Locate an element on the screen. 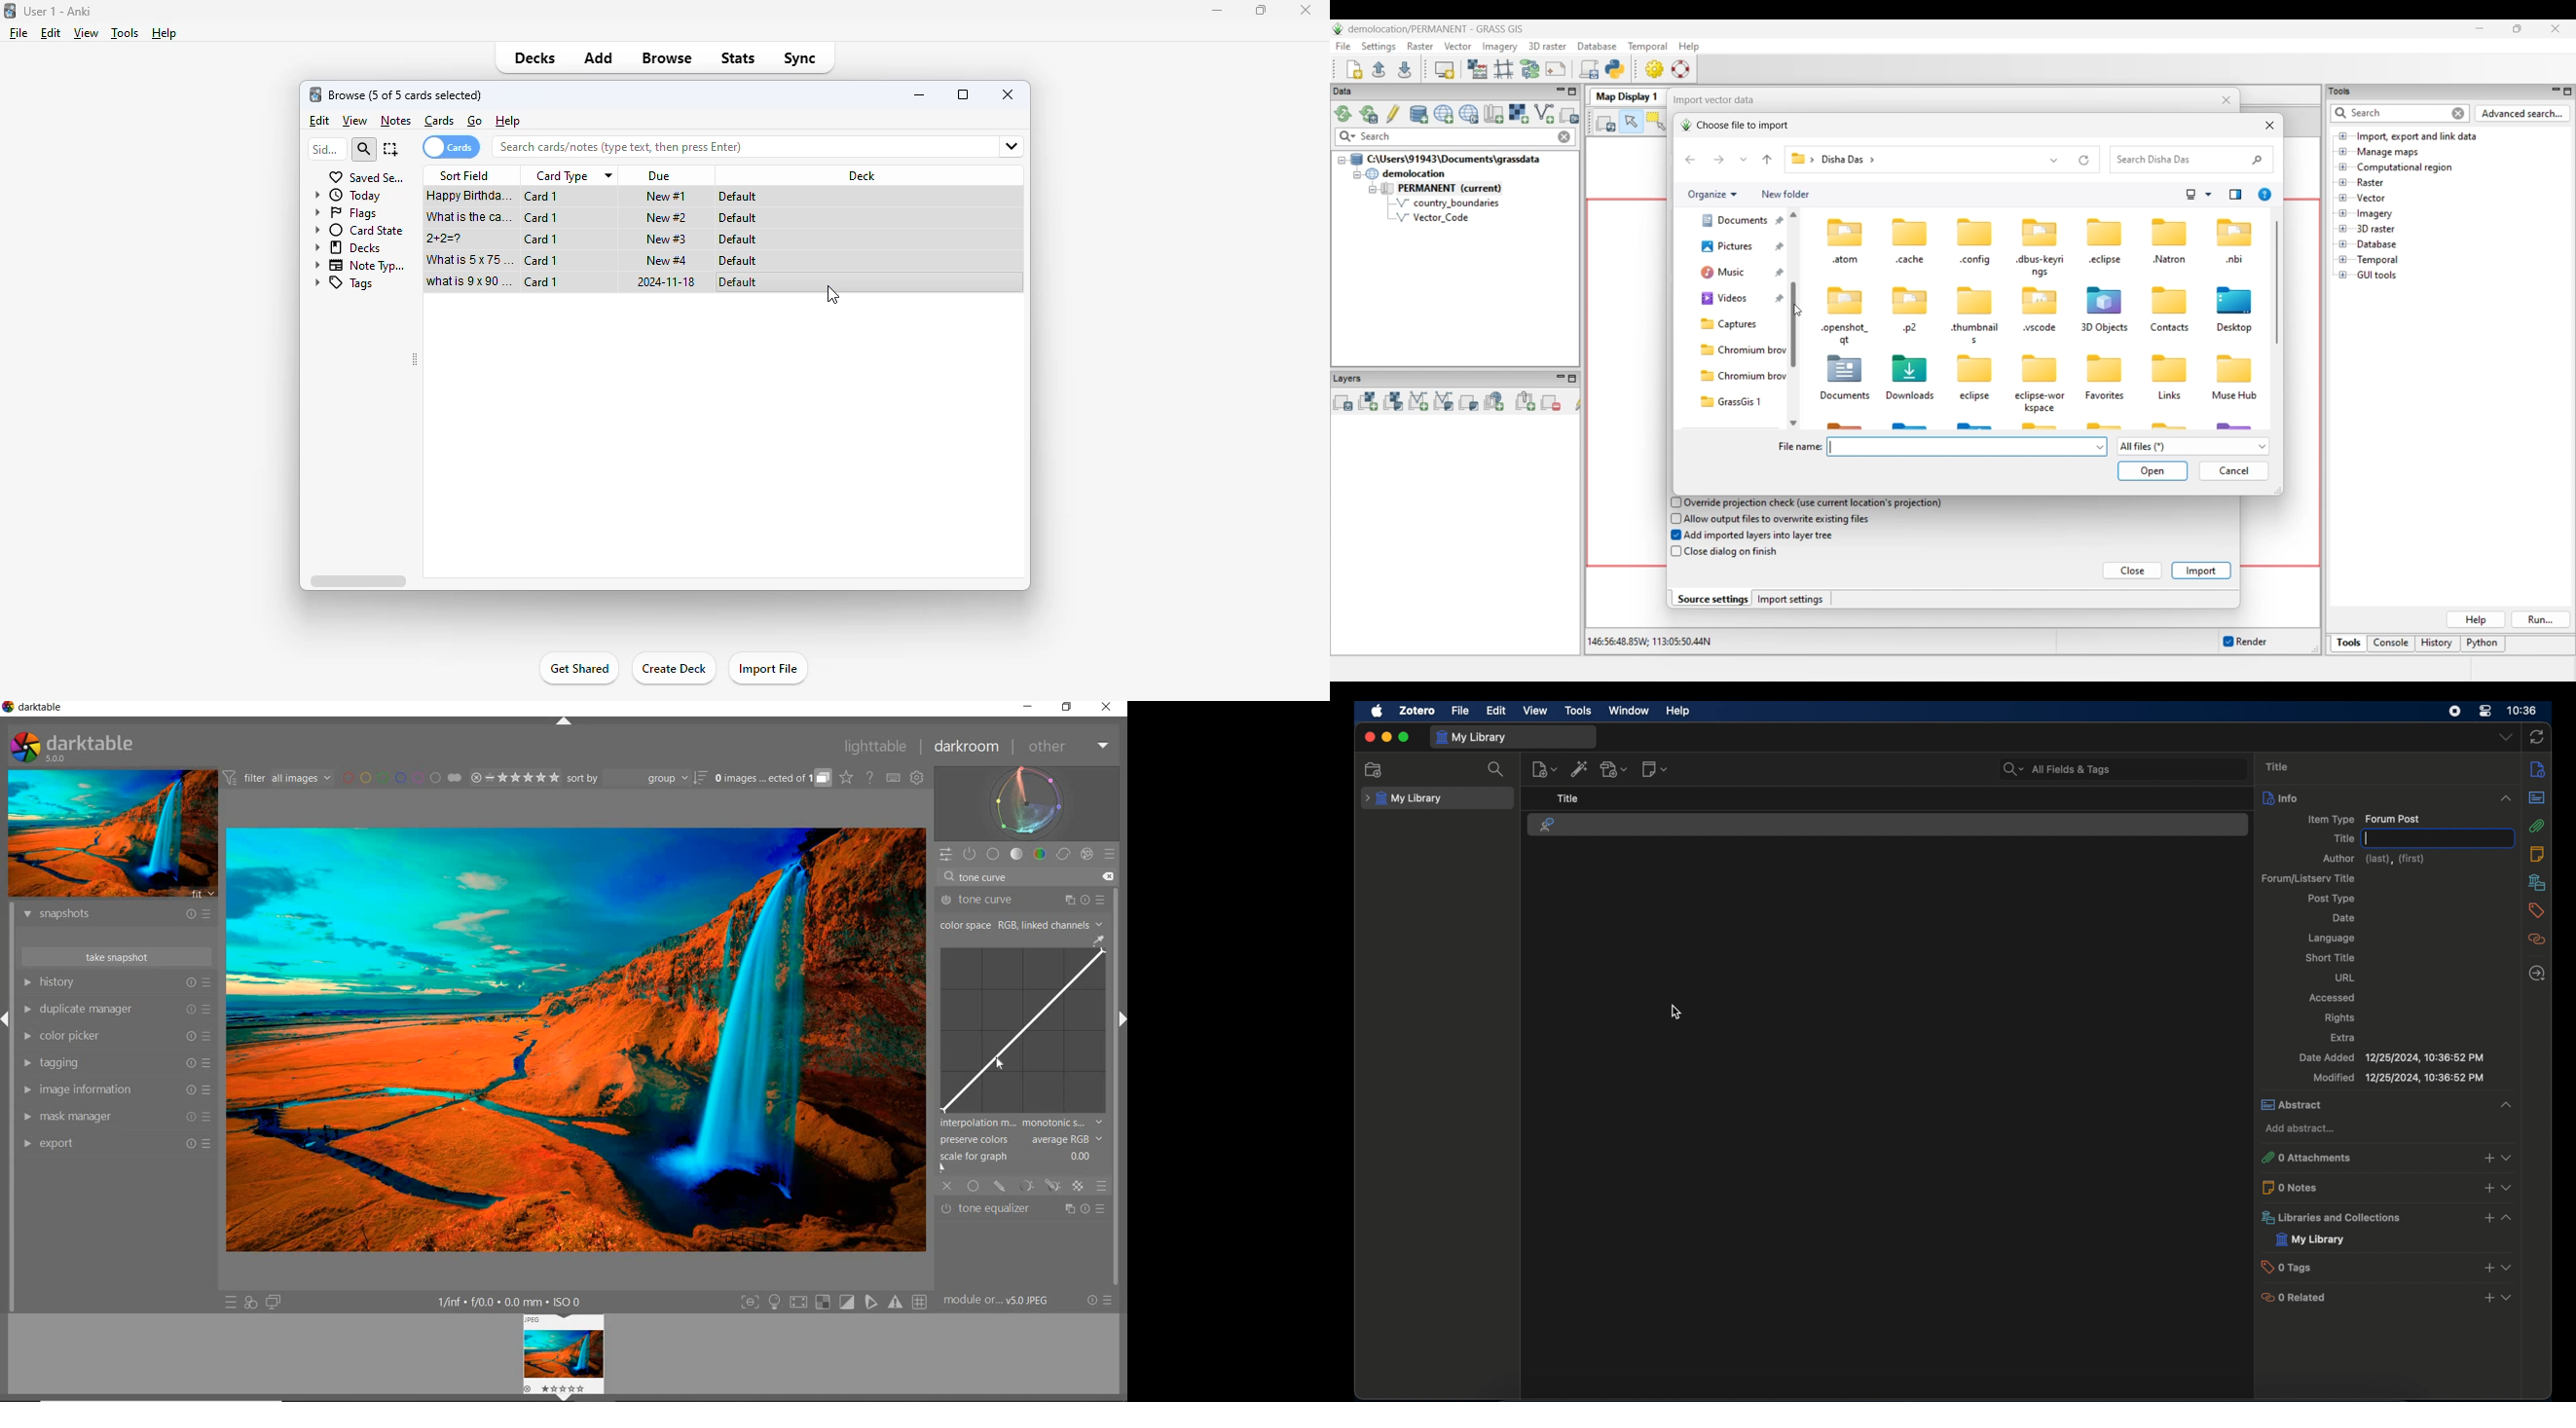 Image resolution: width=2576 pixels, height=1428 pixels. icon is located at coordinates (2165, 299).